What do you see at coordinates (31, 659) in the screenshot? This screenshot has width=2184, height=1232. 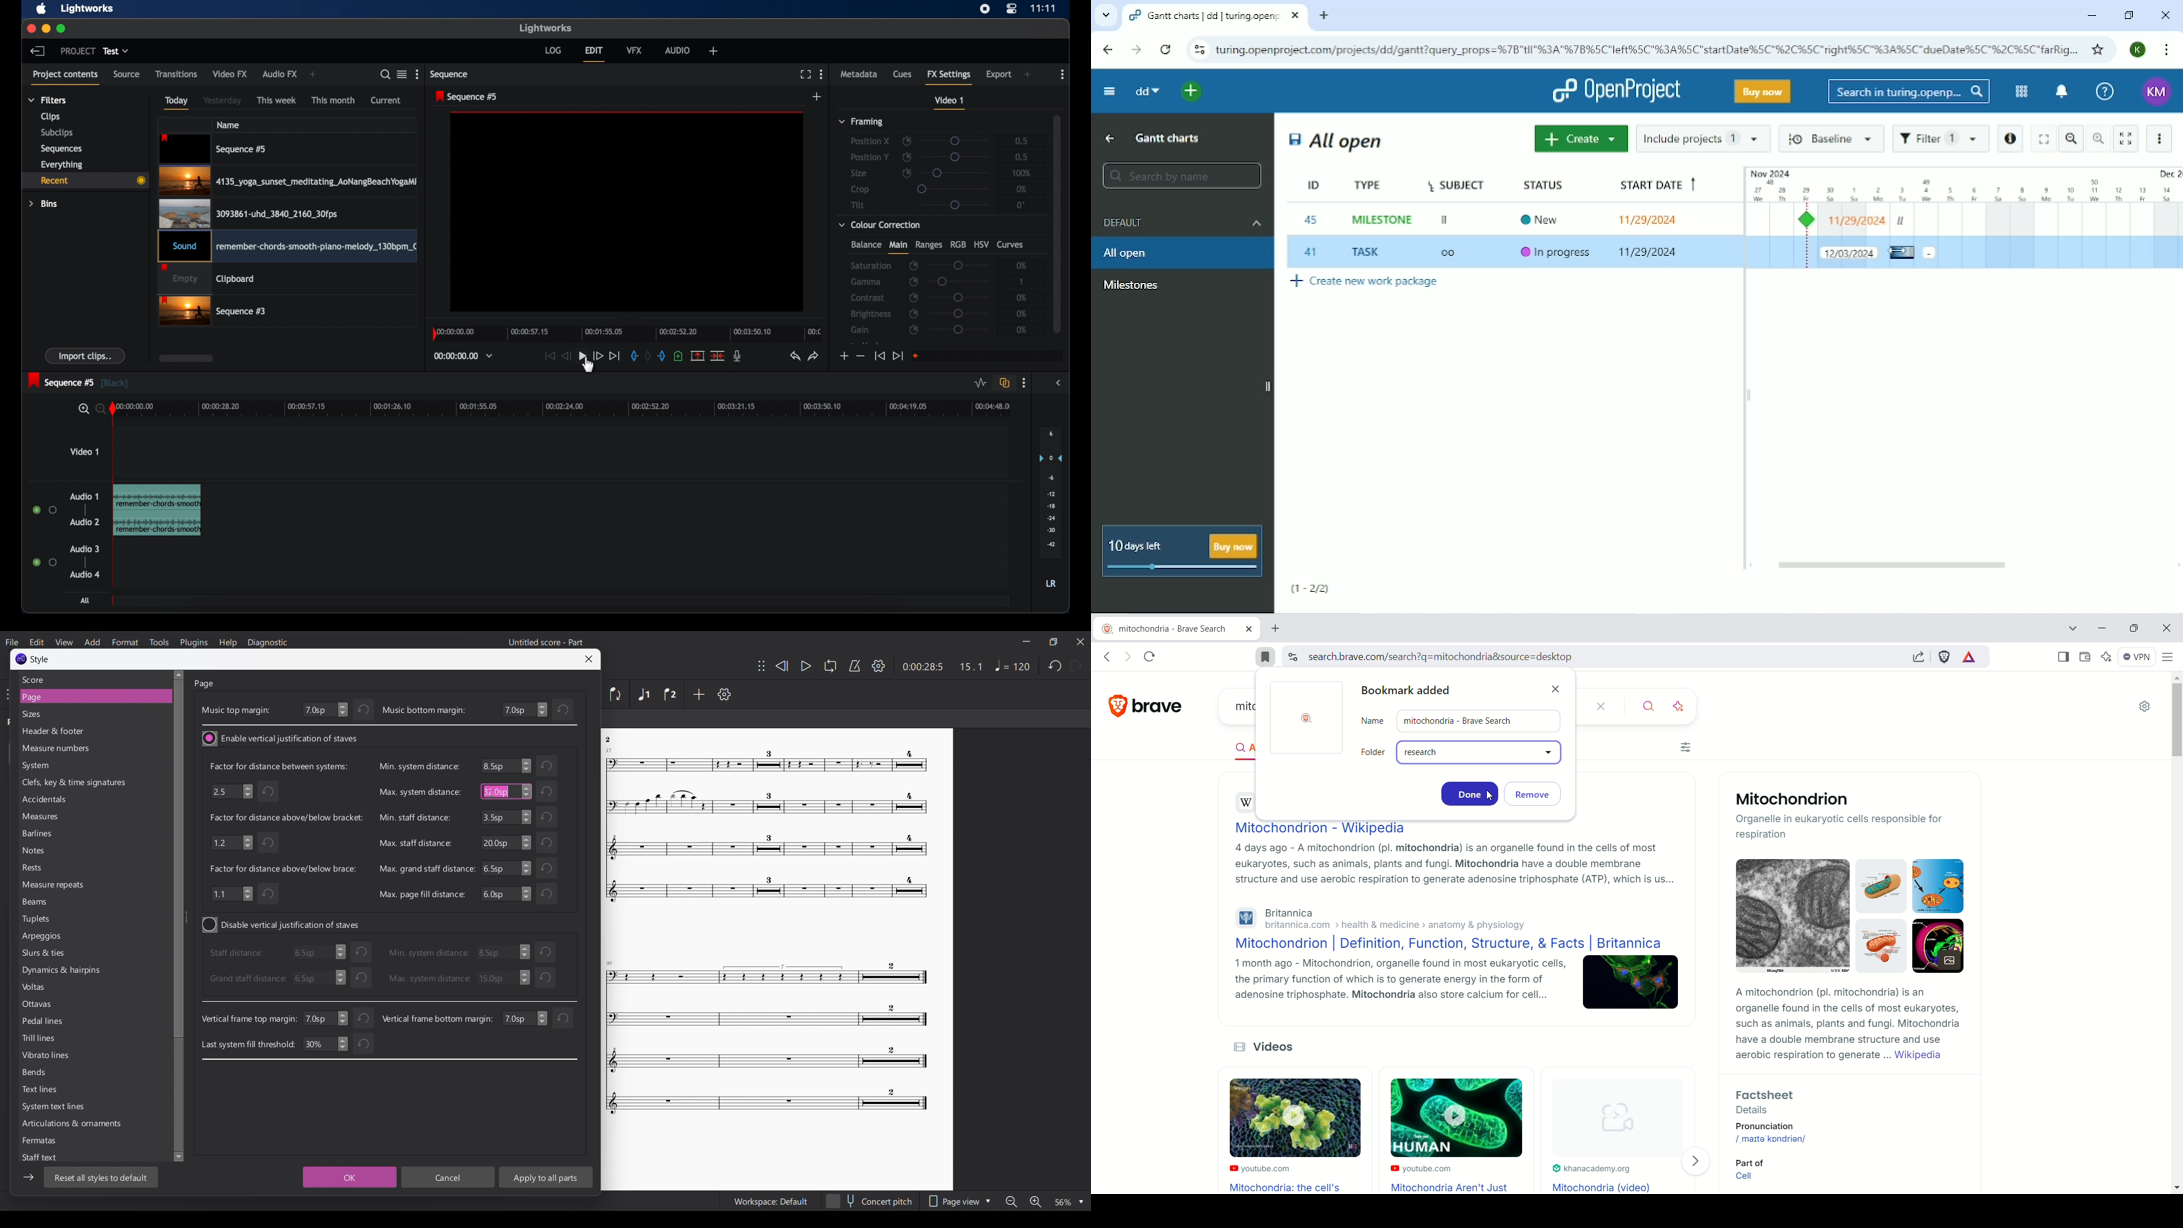 I see `Window title` at bounding box center [31, 659].